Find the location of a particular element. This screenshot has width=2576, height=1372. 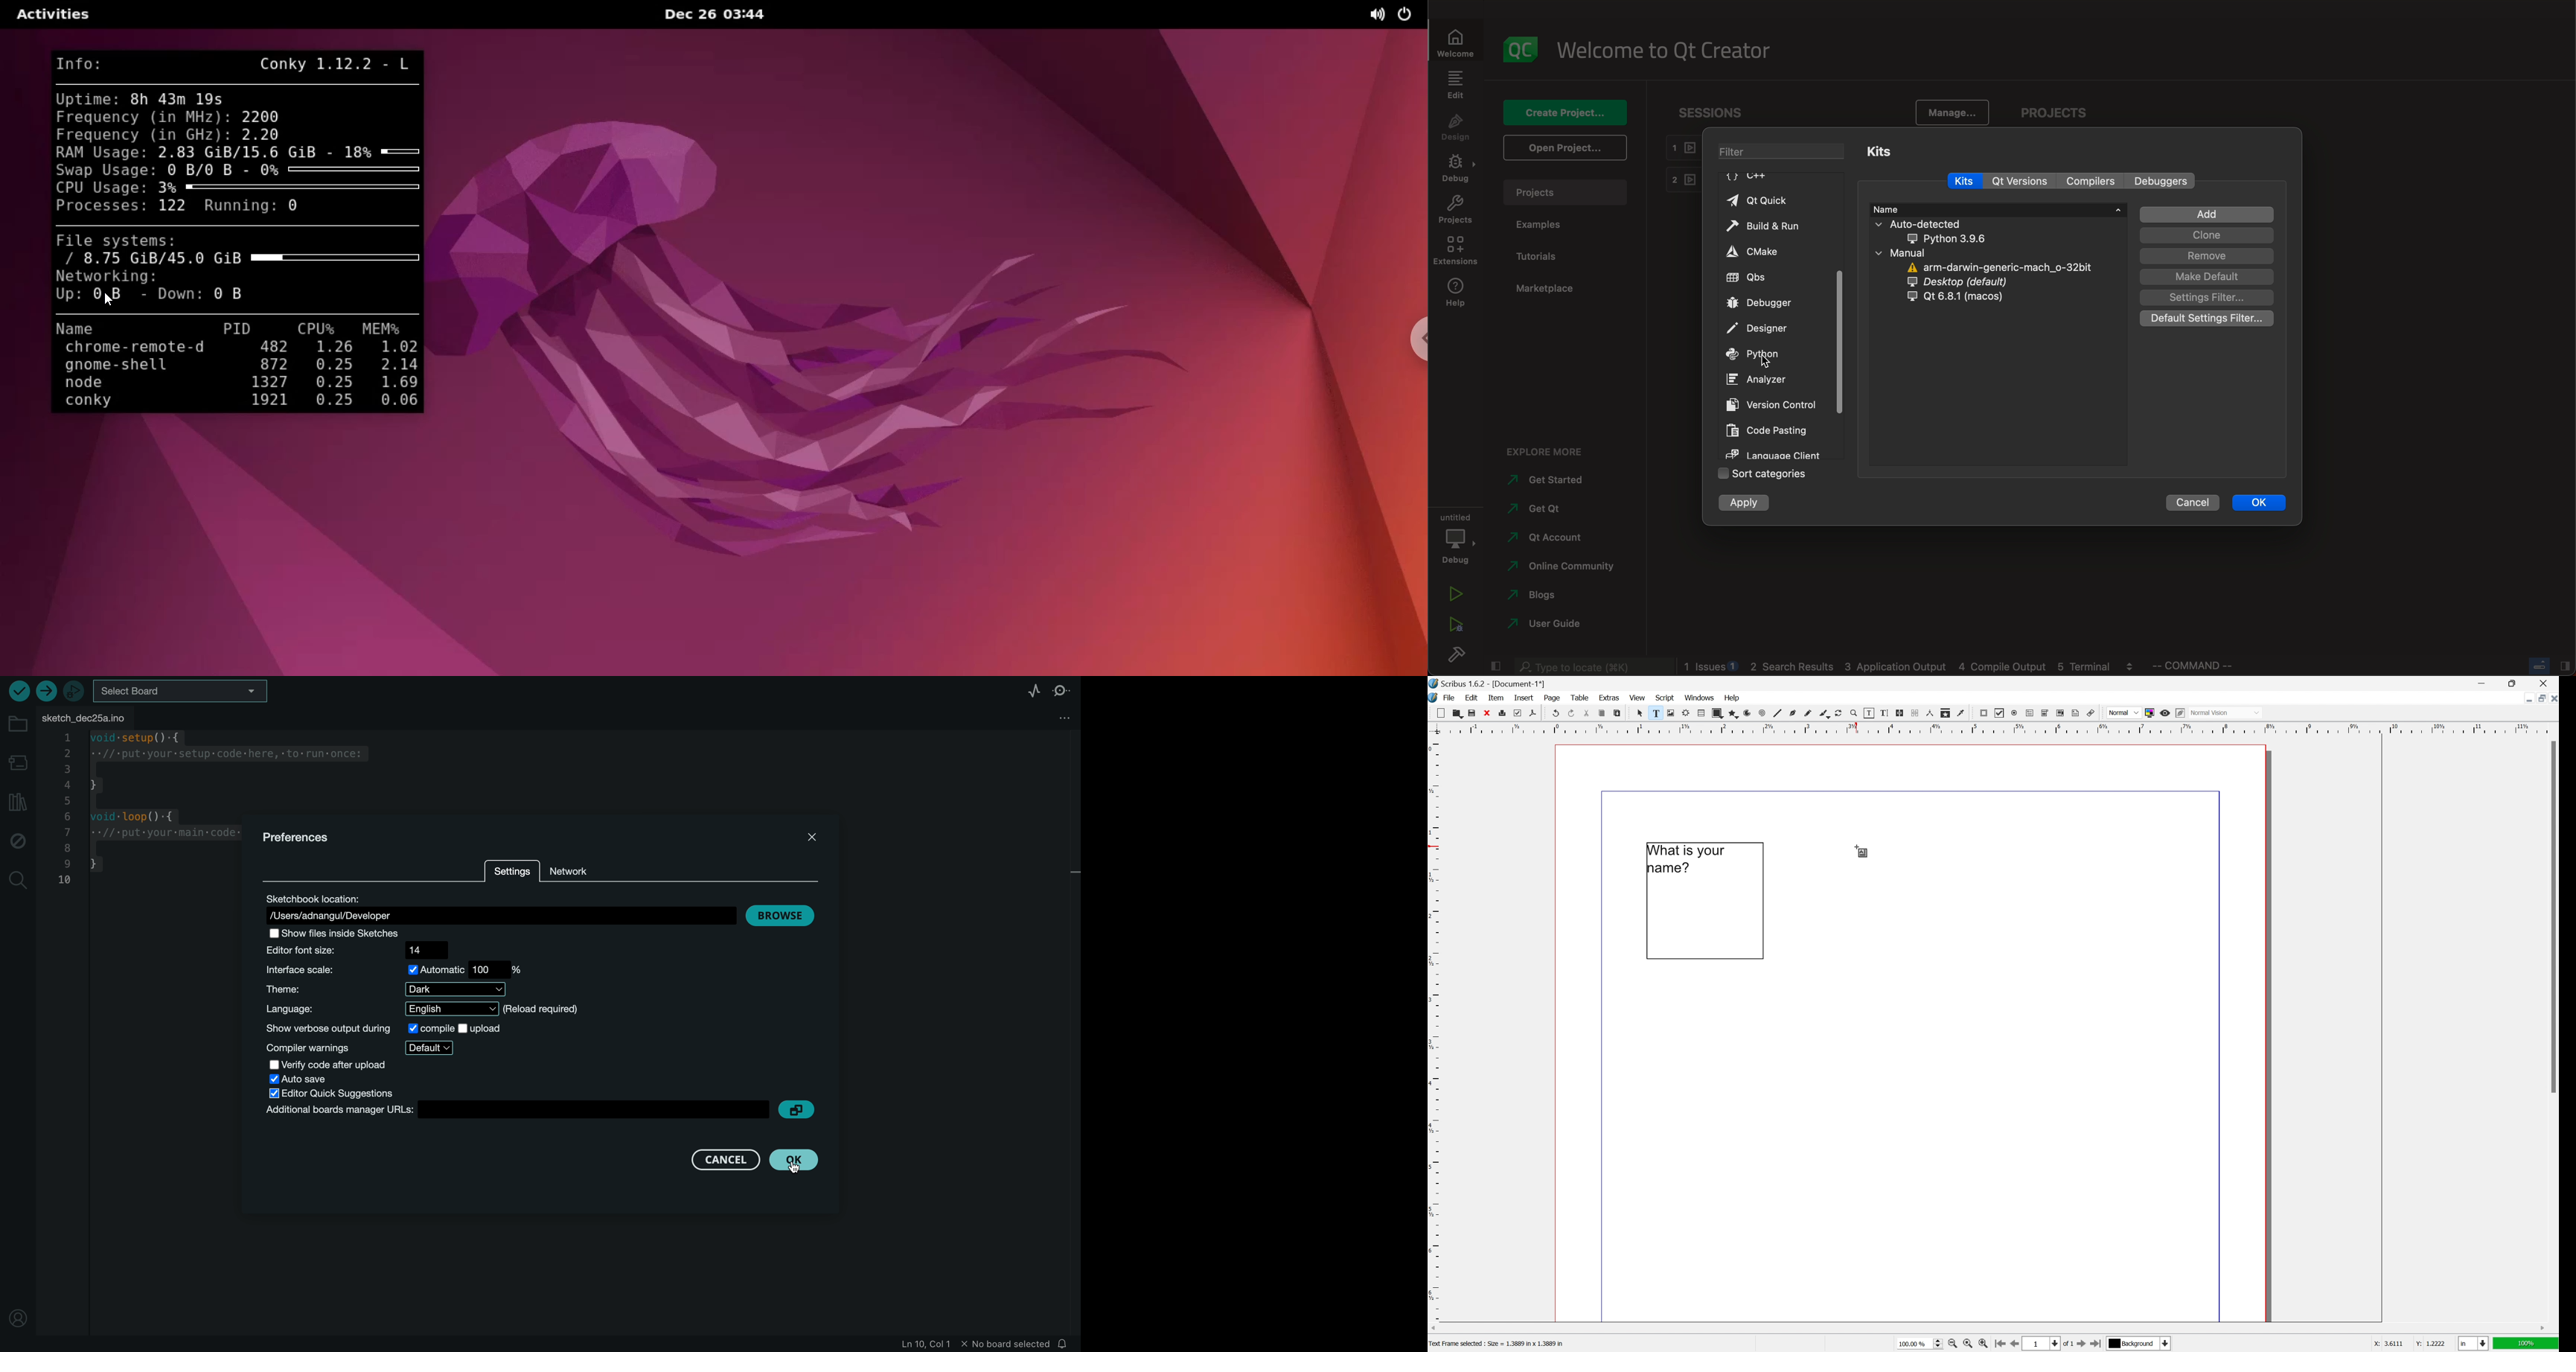

close is located at coordinates (1487, 713).